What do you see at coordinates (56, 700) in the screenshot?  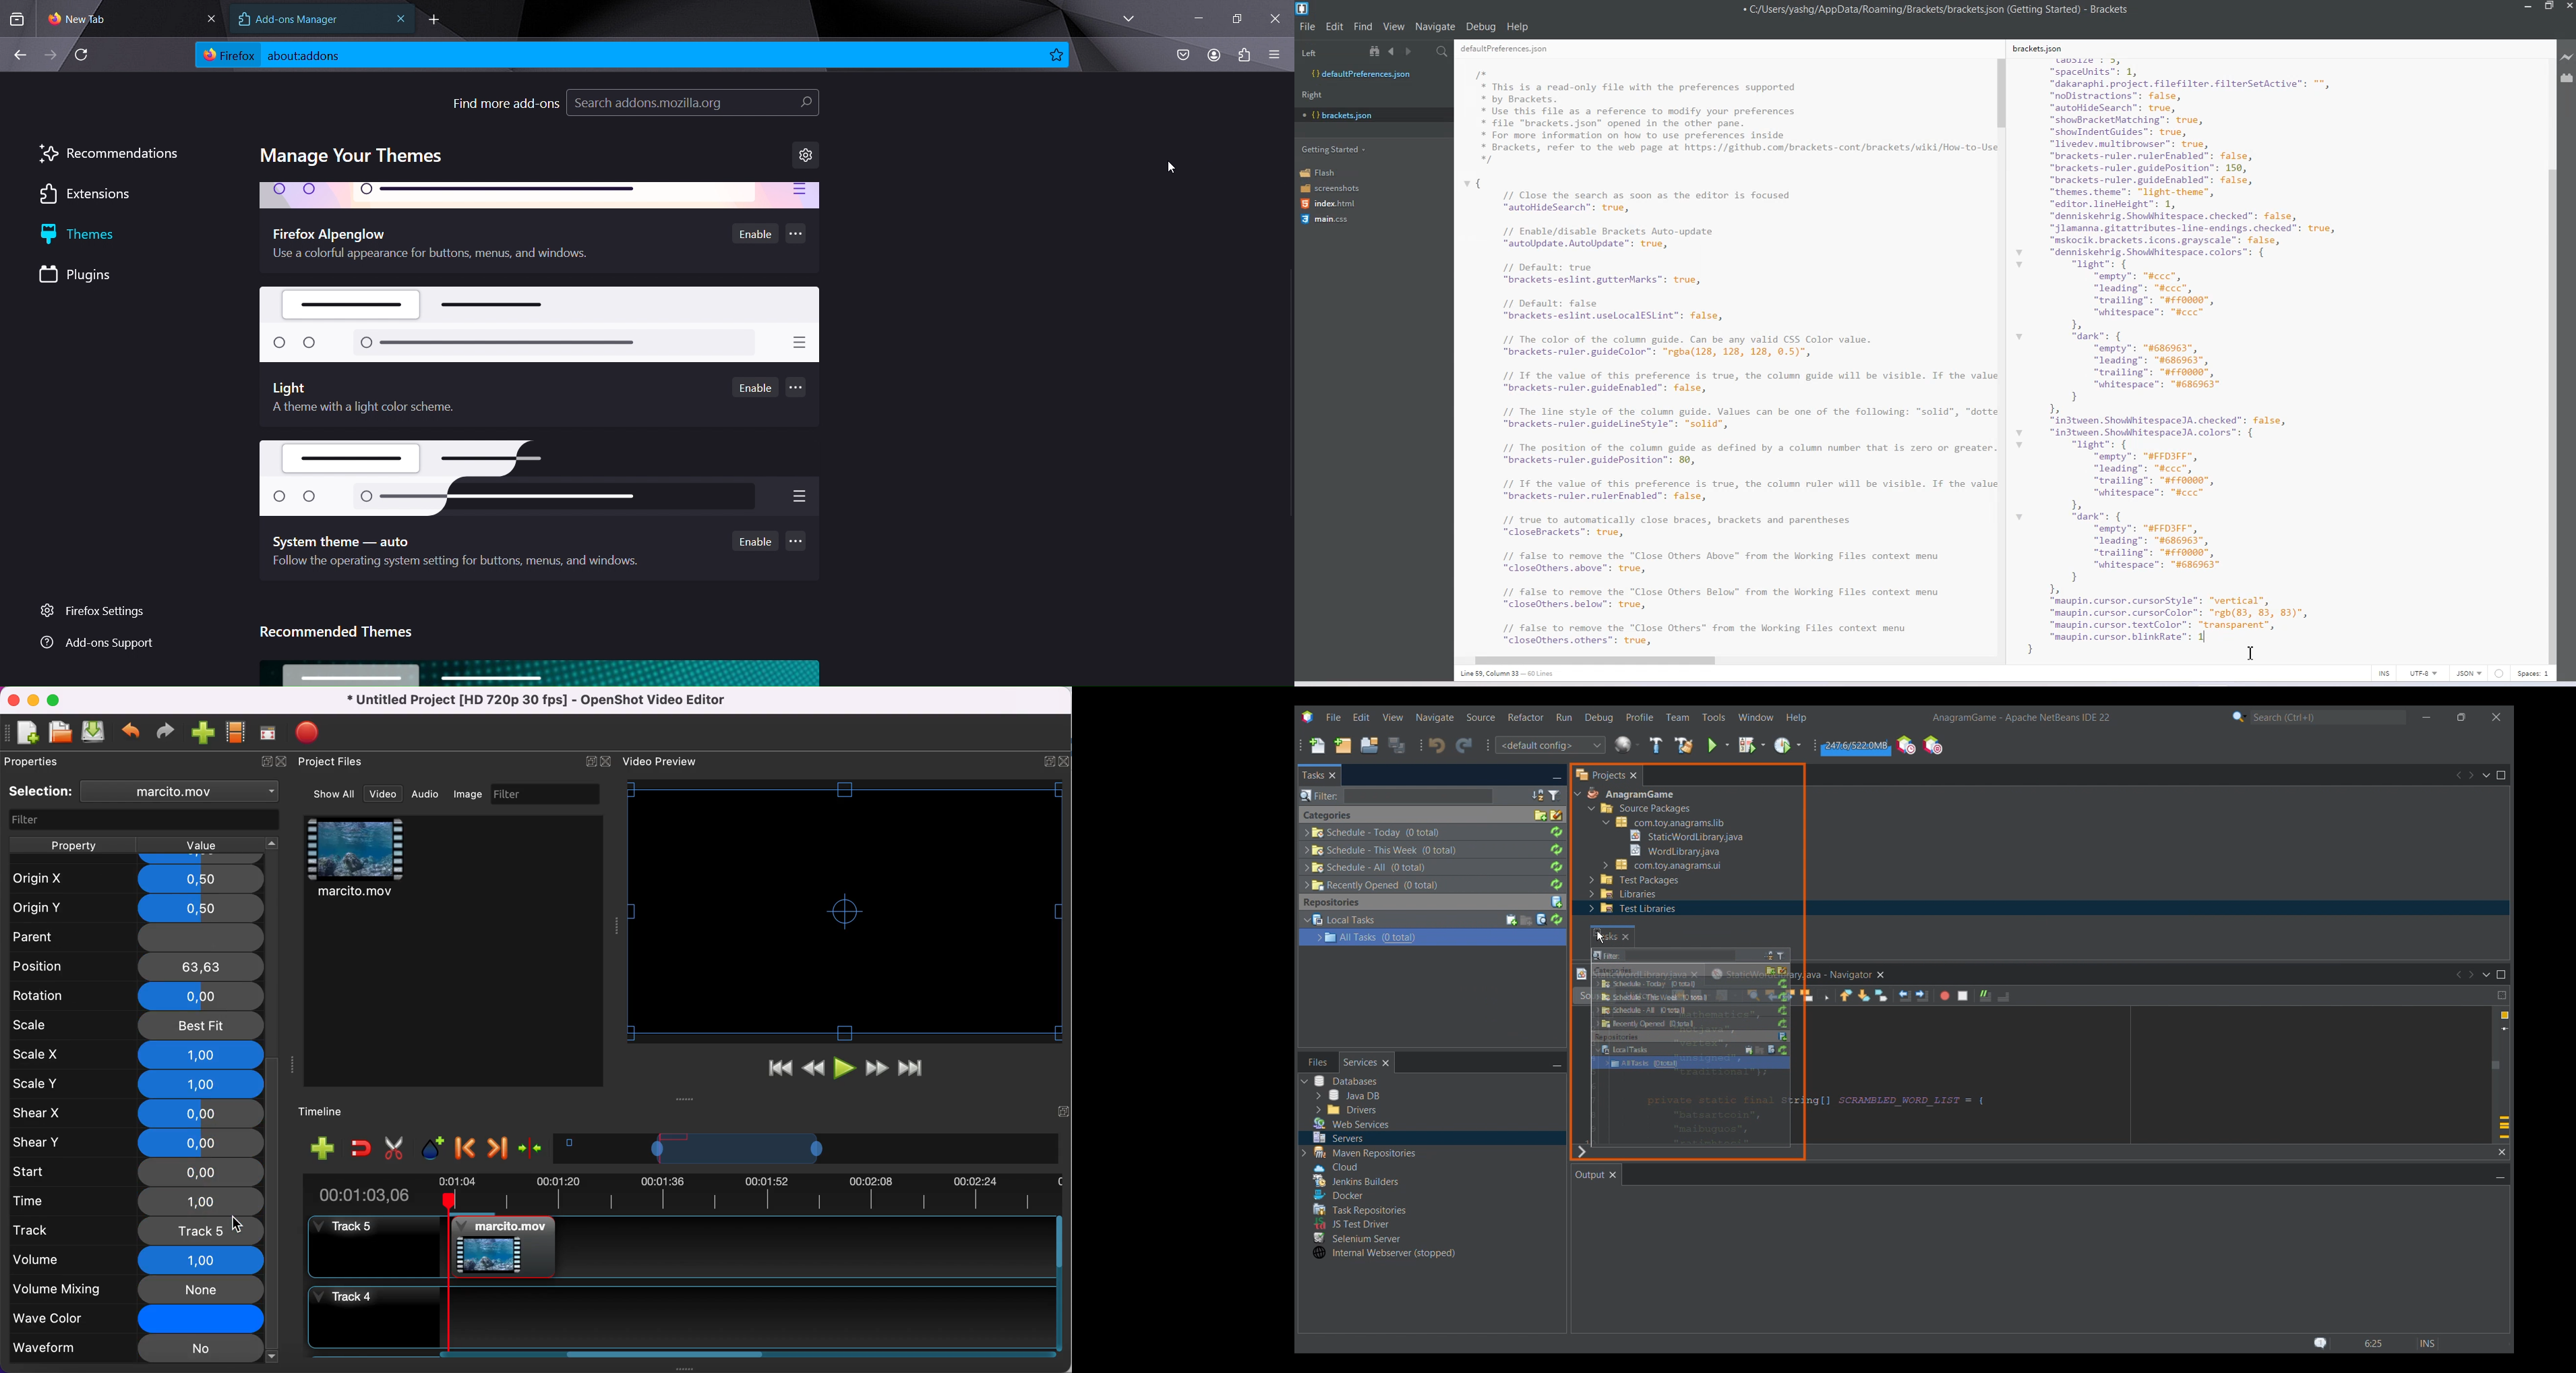 I see `maximize` at bounding box center [56, 700].